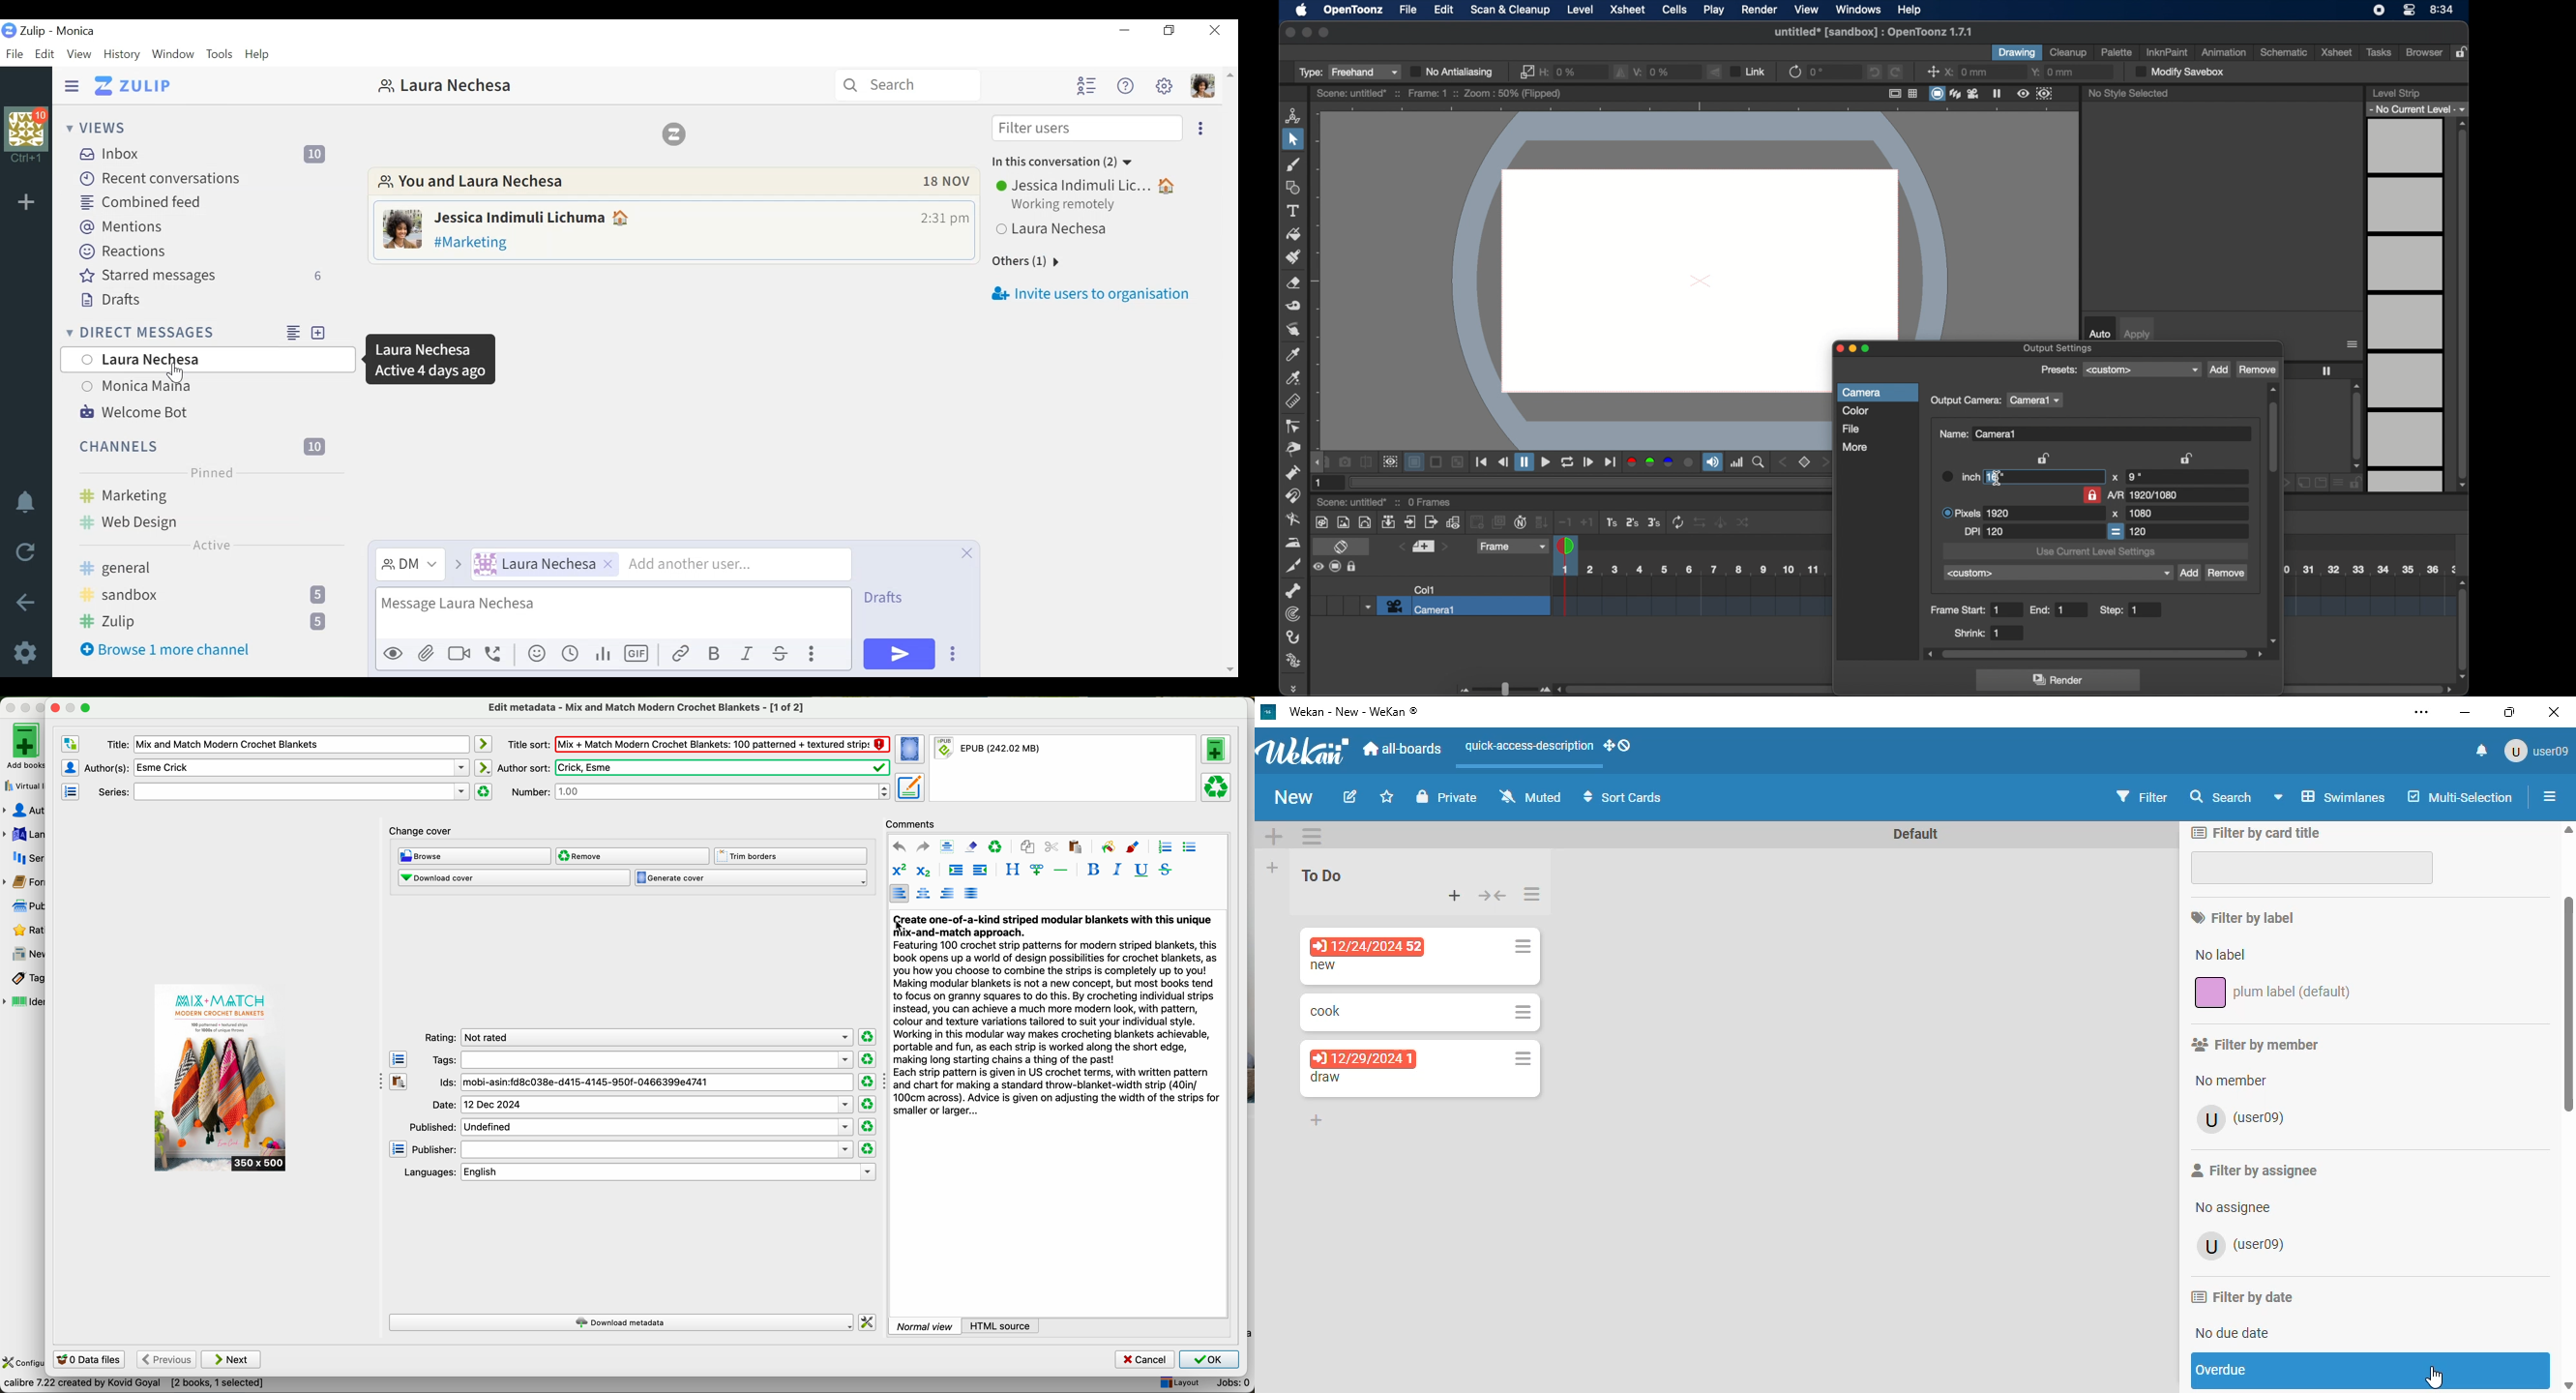 The width and height of the screenshot is (2576, 1400). I want to click on click on summary, so click(1058, 1018).